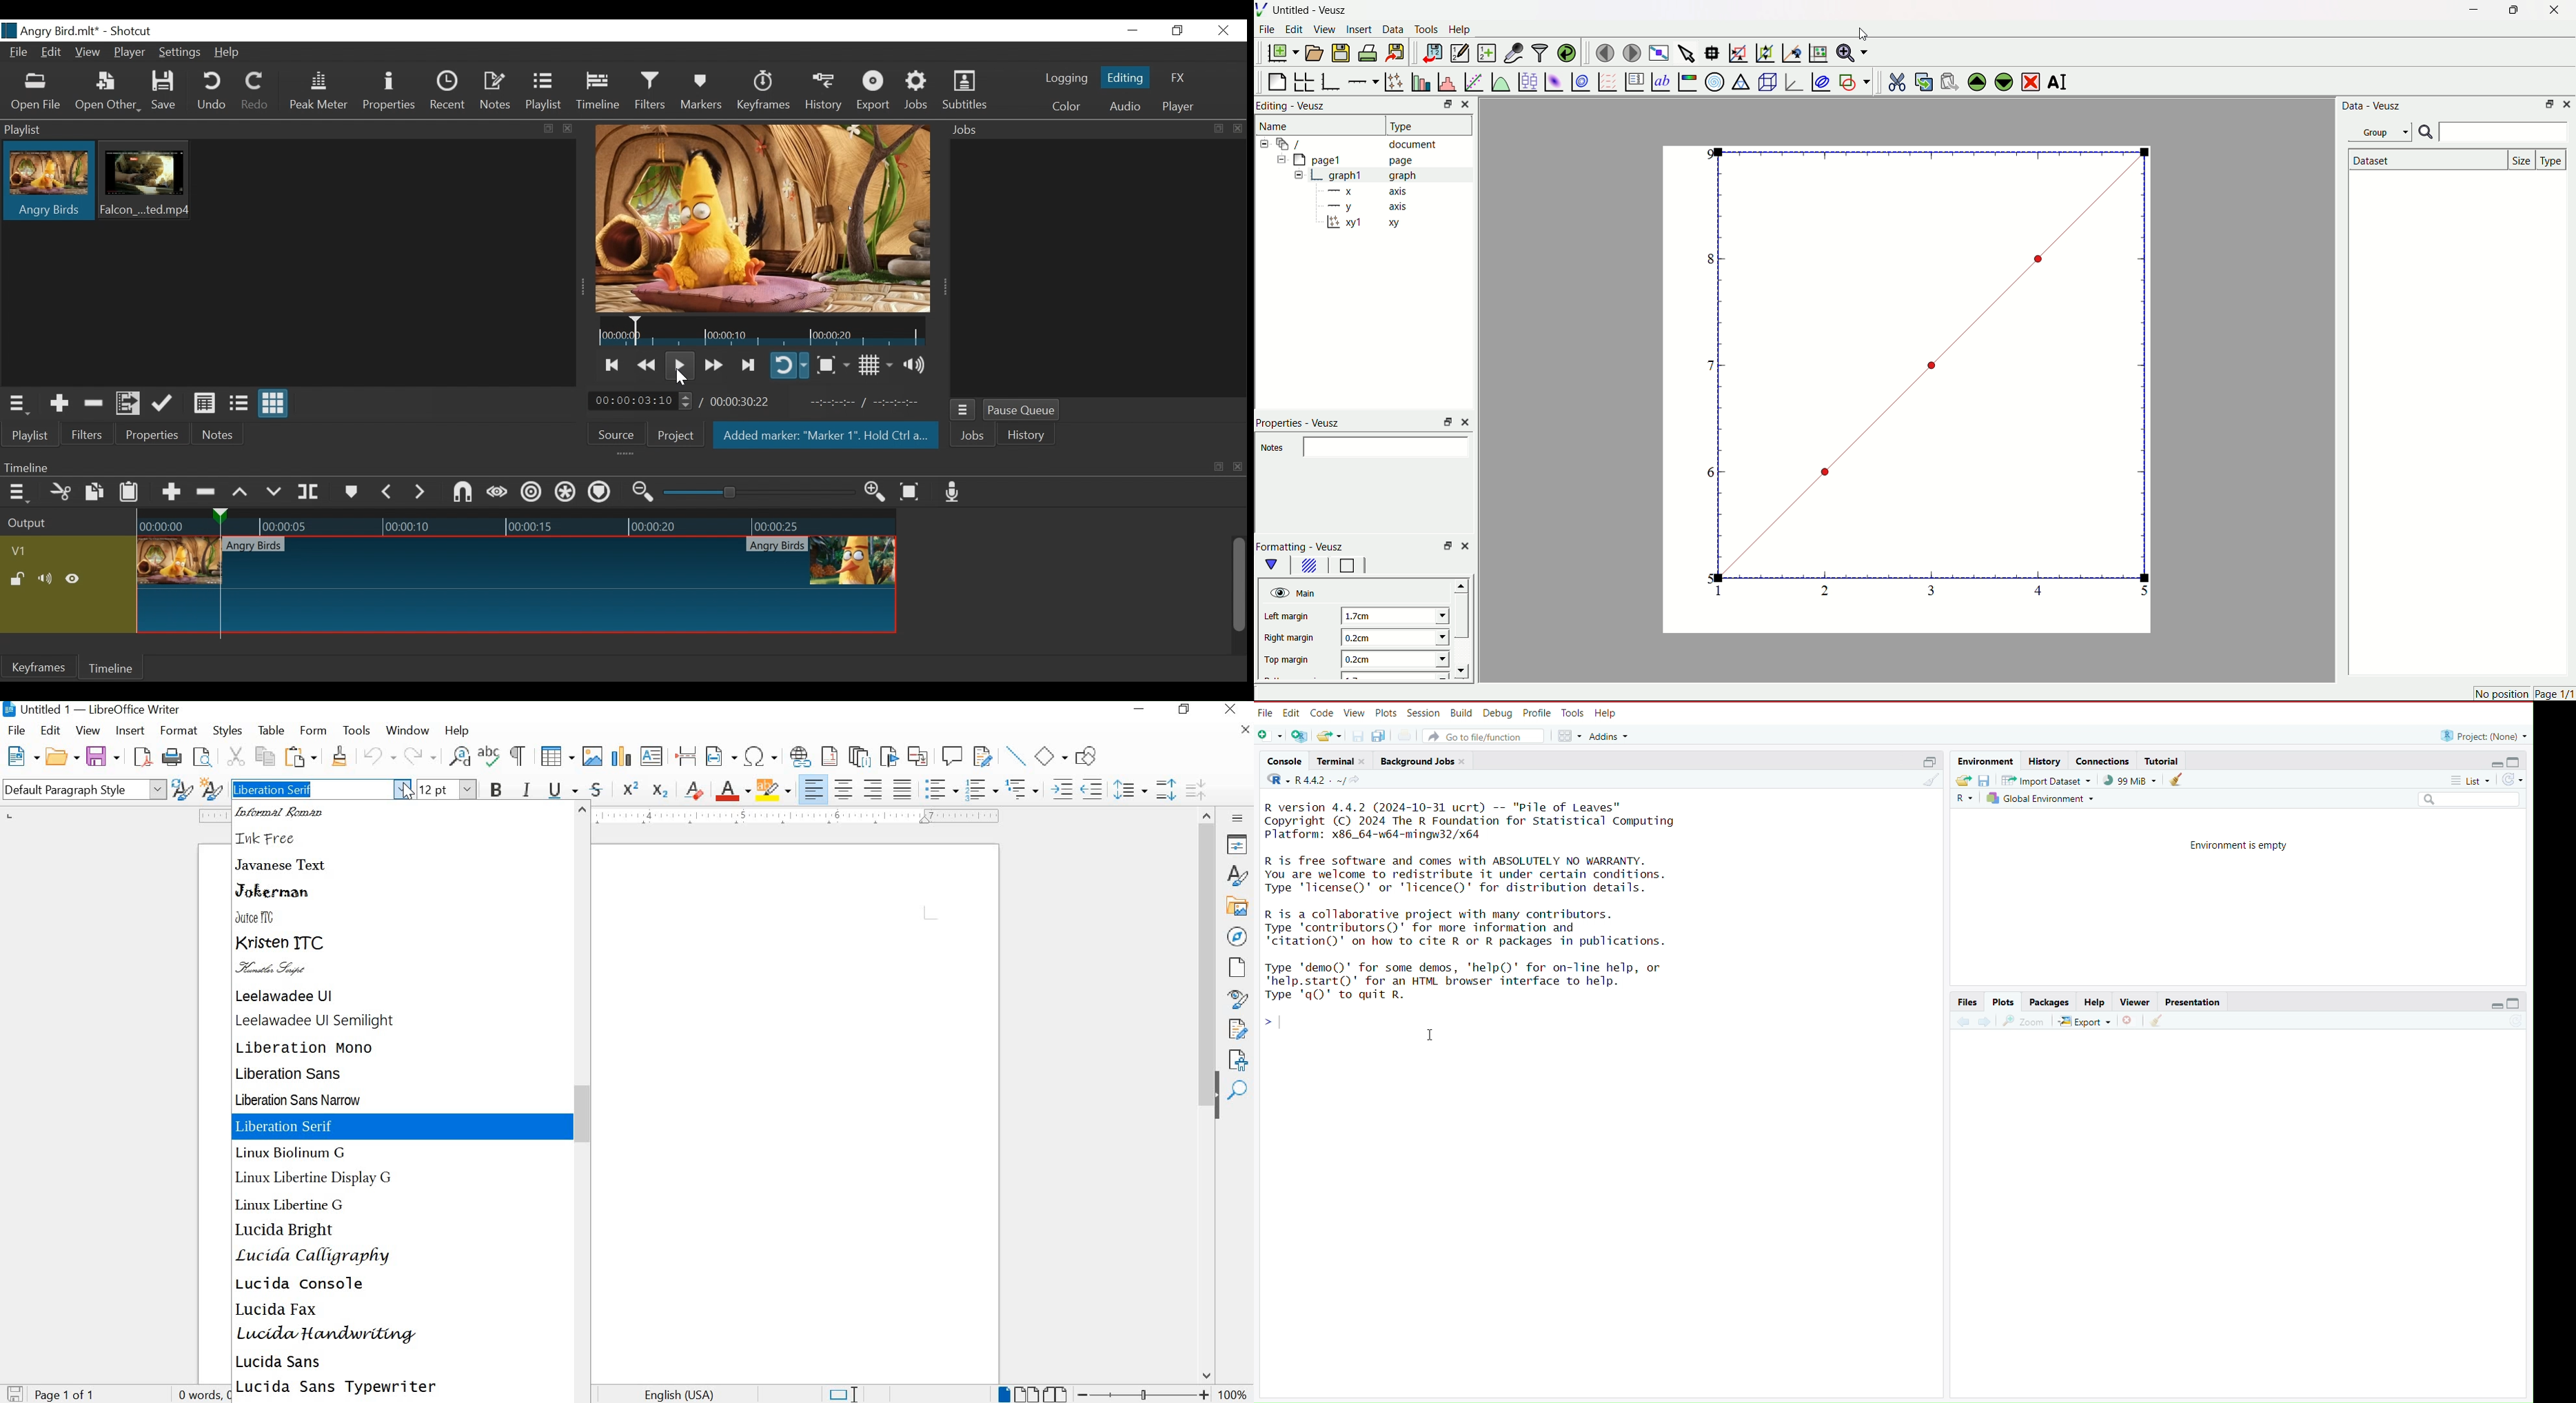 Image resolution: width=2576 pixels, height=1428 pixels. What do you see at coordinates (1538, 712) in the screenshot?
I see `profile` at bounding box center [1538, 712].